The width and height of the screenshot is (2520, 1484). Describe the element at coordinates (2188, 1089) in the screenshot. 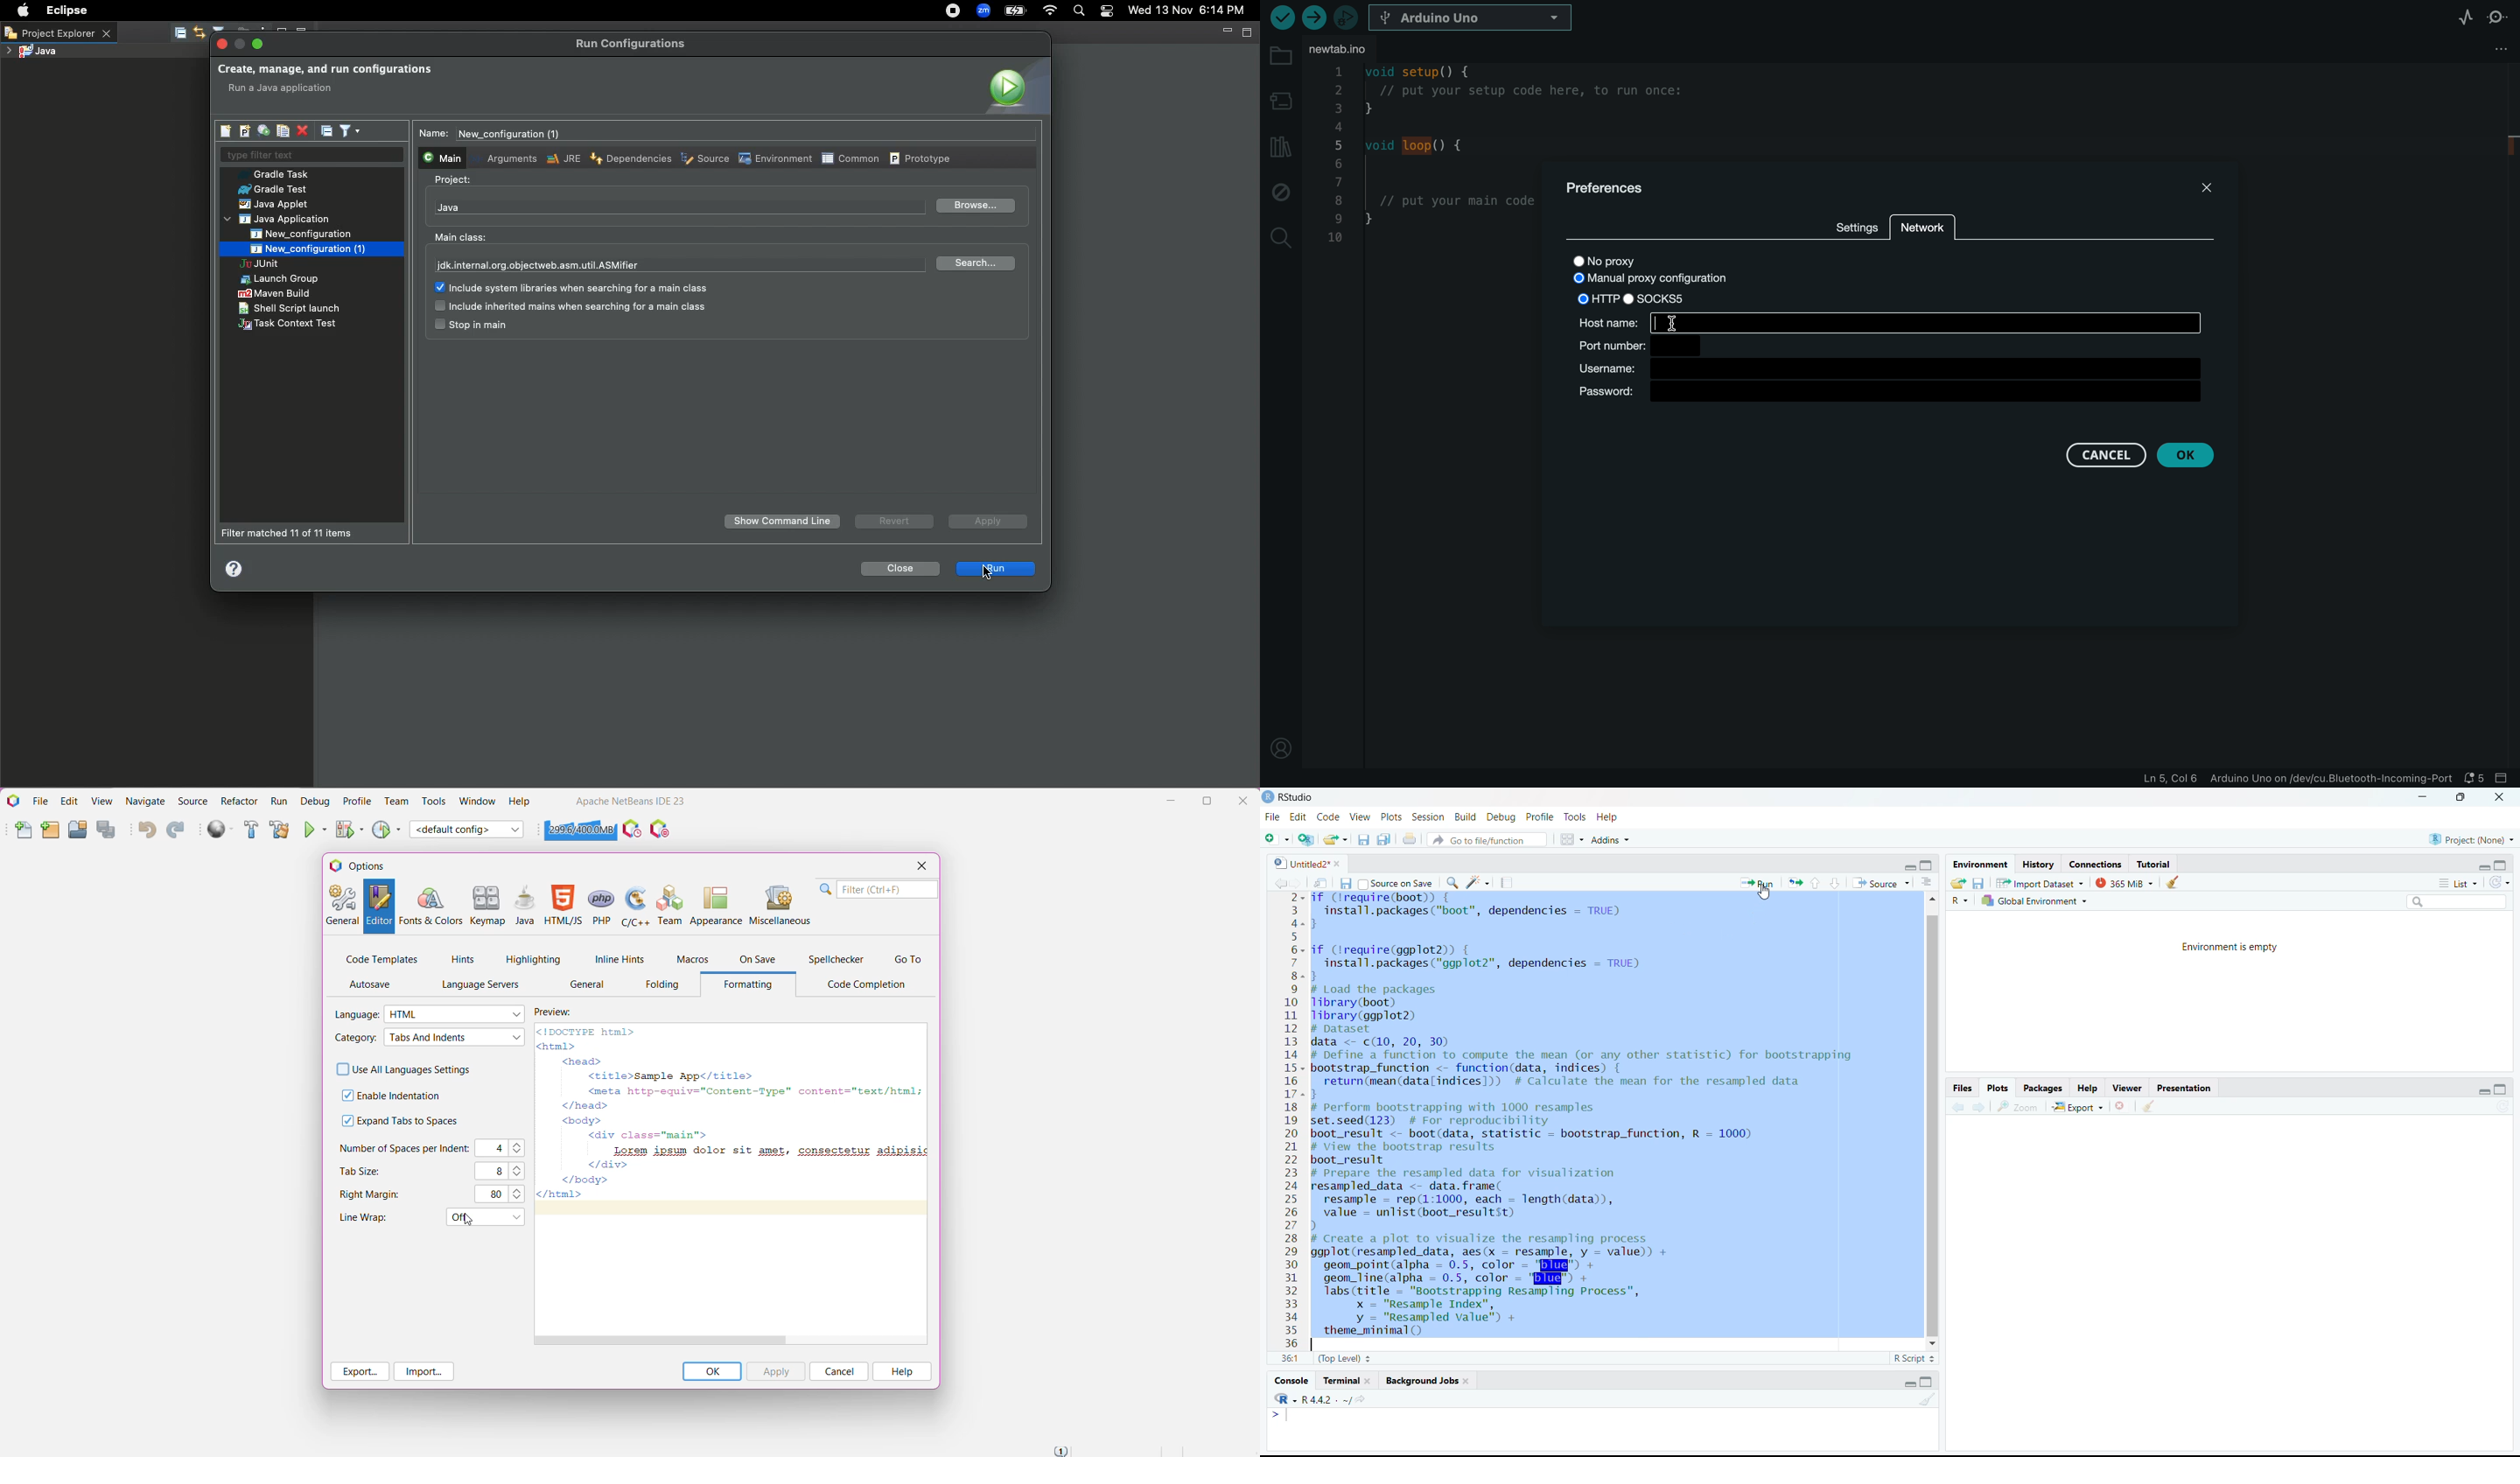

I see `Presentation` at that location.